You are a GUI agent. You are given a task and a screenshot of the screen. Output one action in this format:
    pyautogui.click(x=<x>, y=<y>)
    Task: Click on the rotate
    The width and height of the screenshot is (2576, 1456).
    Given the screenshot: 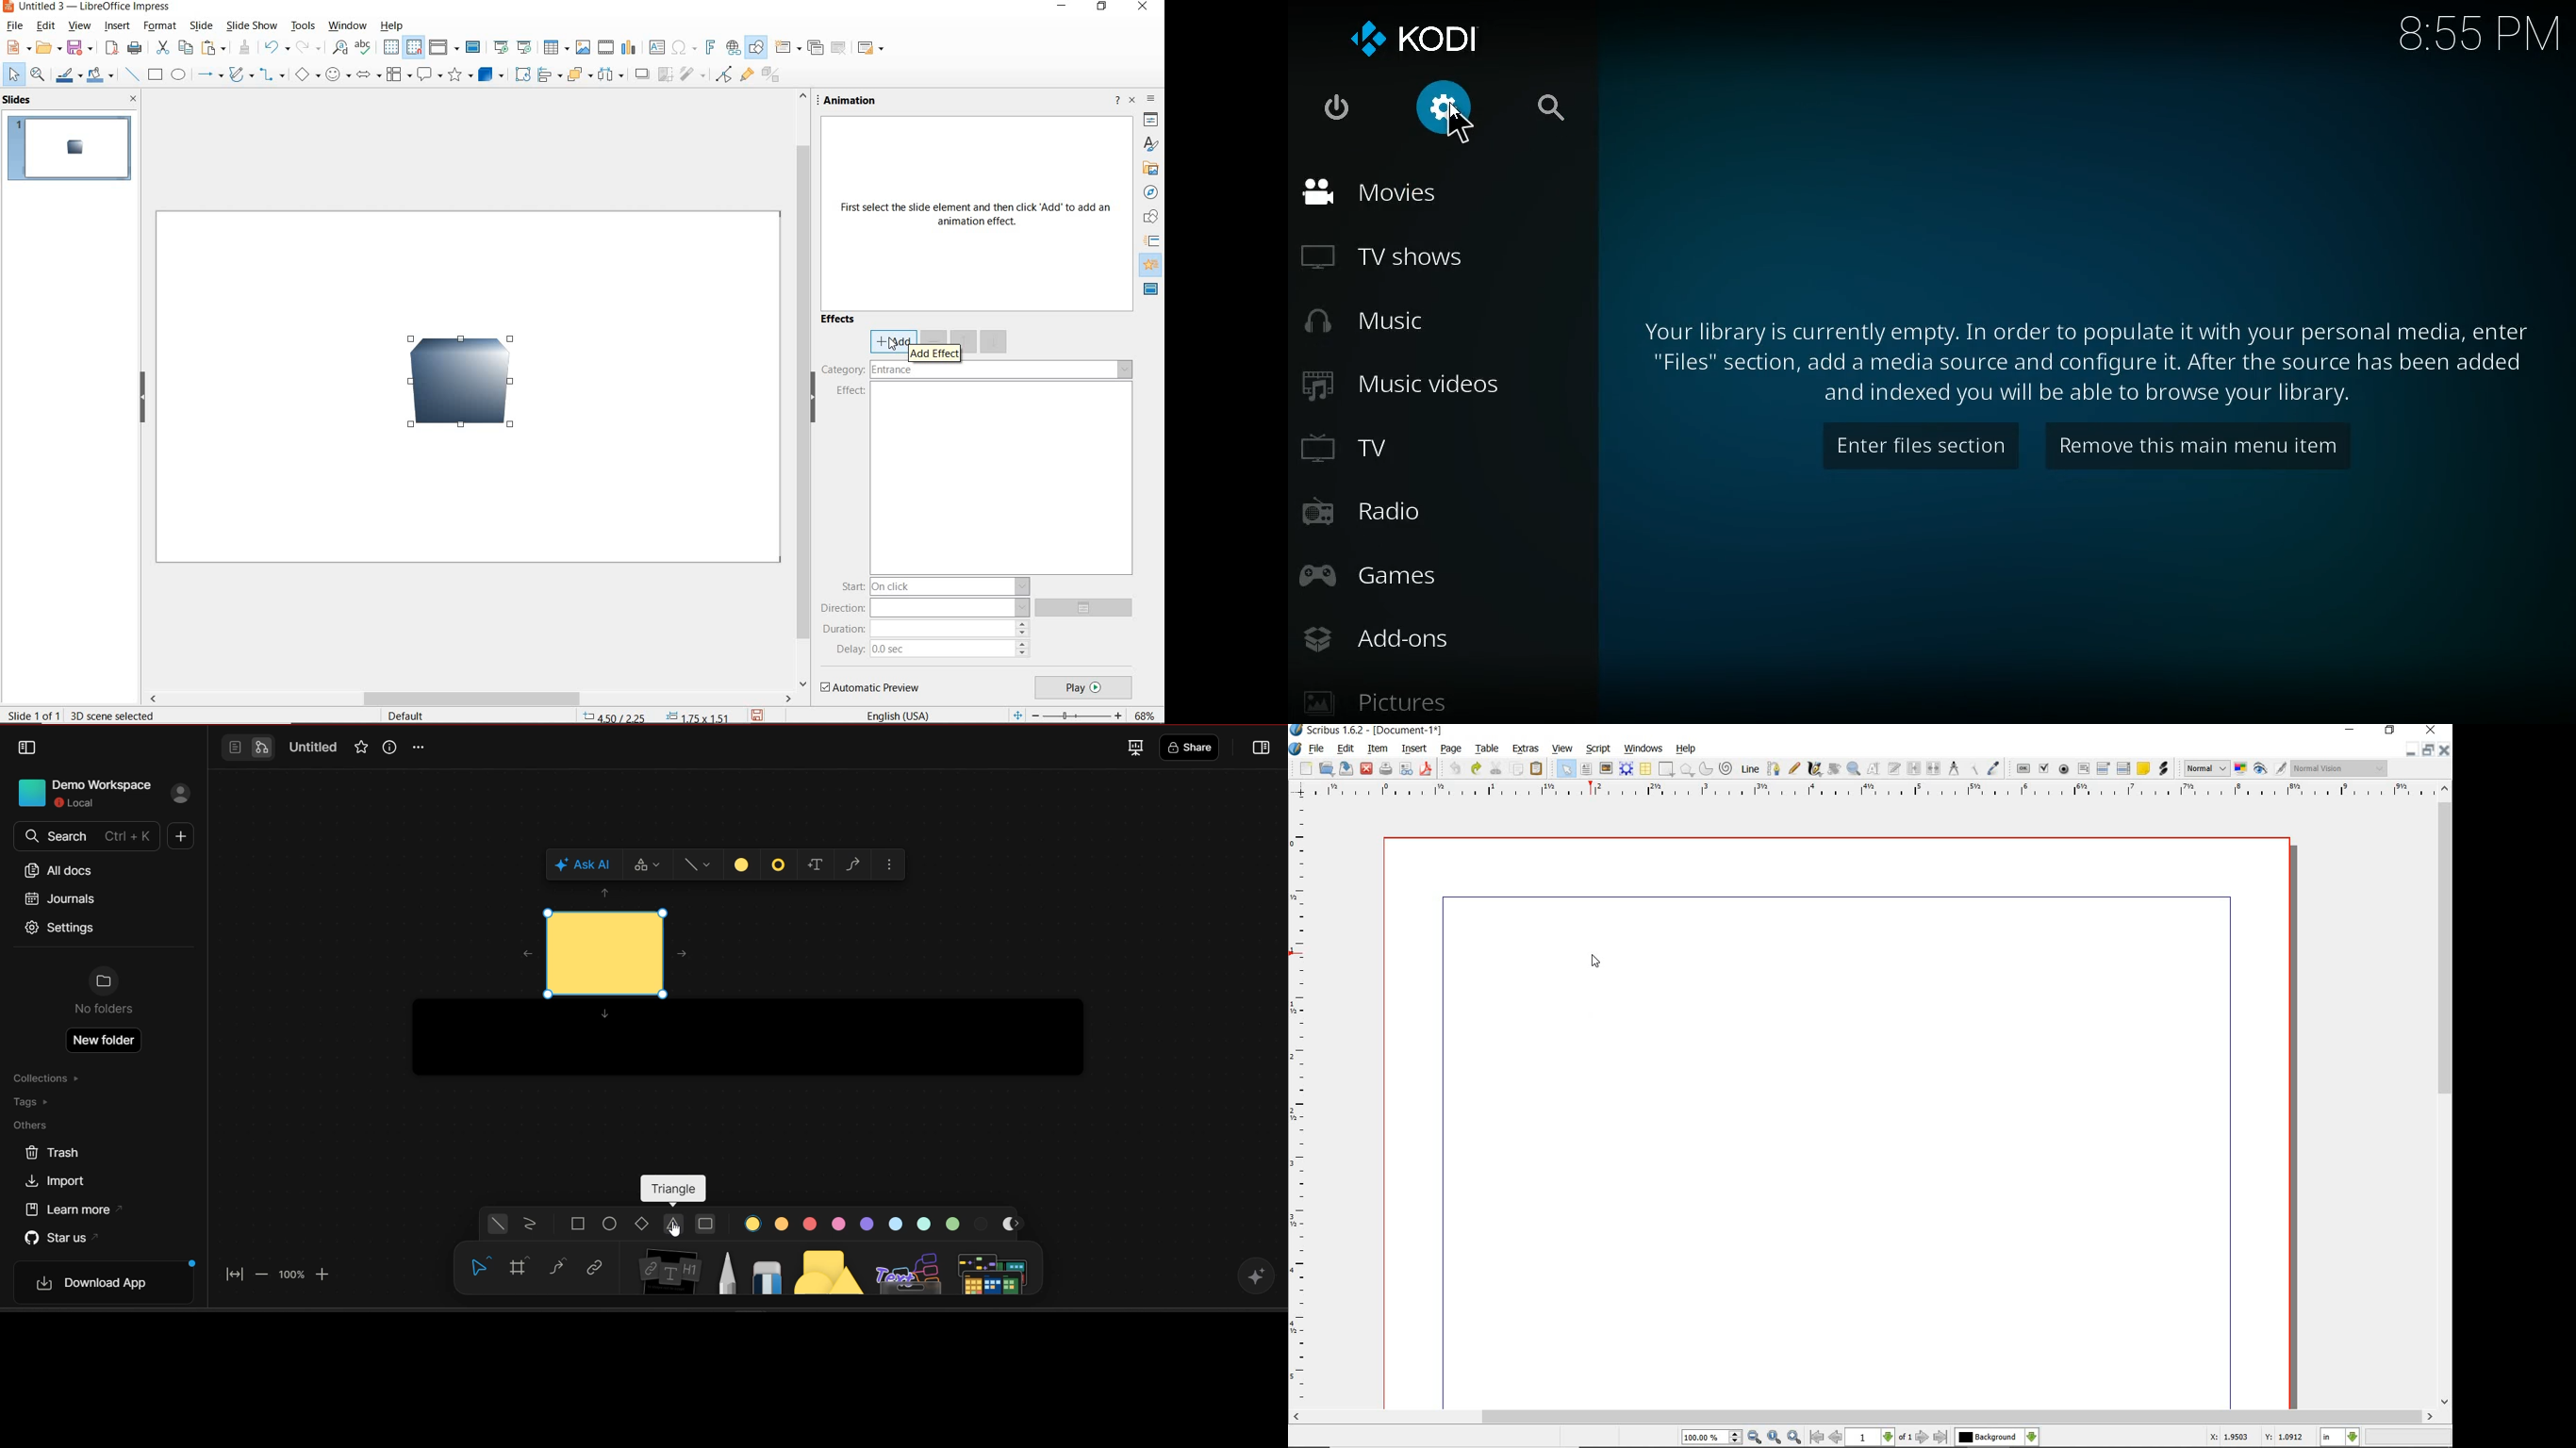 What is the action you would take?
    pyautogui.click(x=524, y=74)
    